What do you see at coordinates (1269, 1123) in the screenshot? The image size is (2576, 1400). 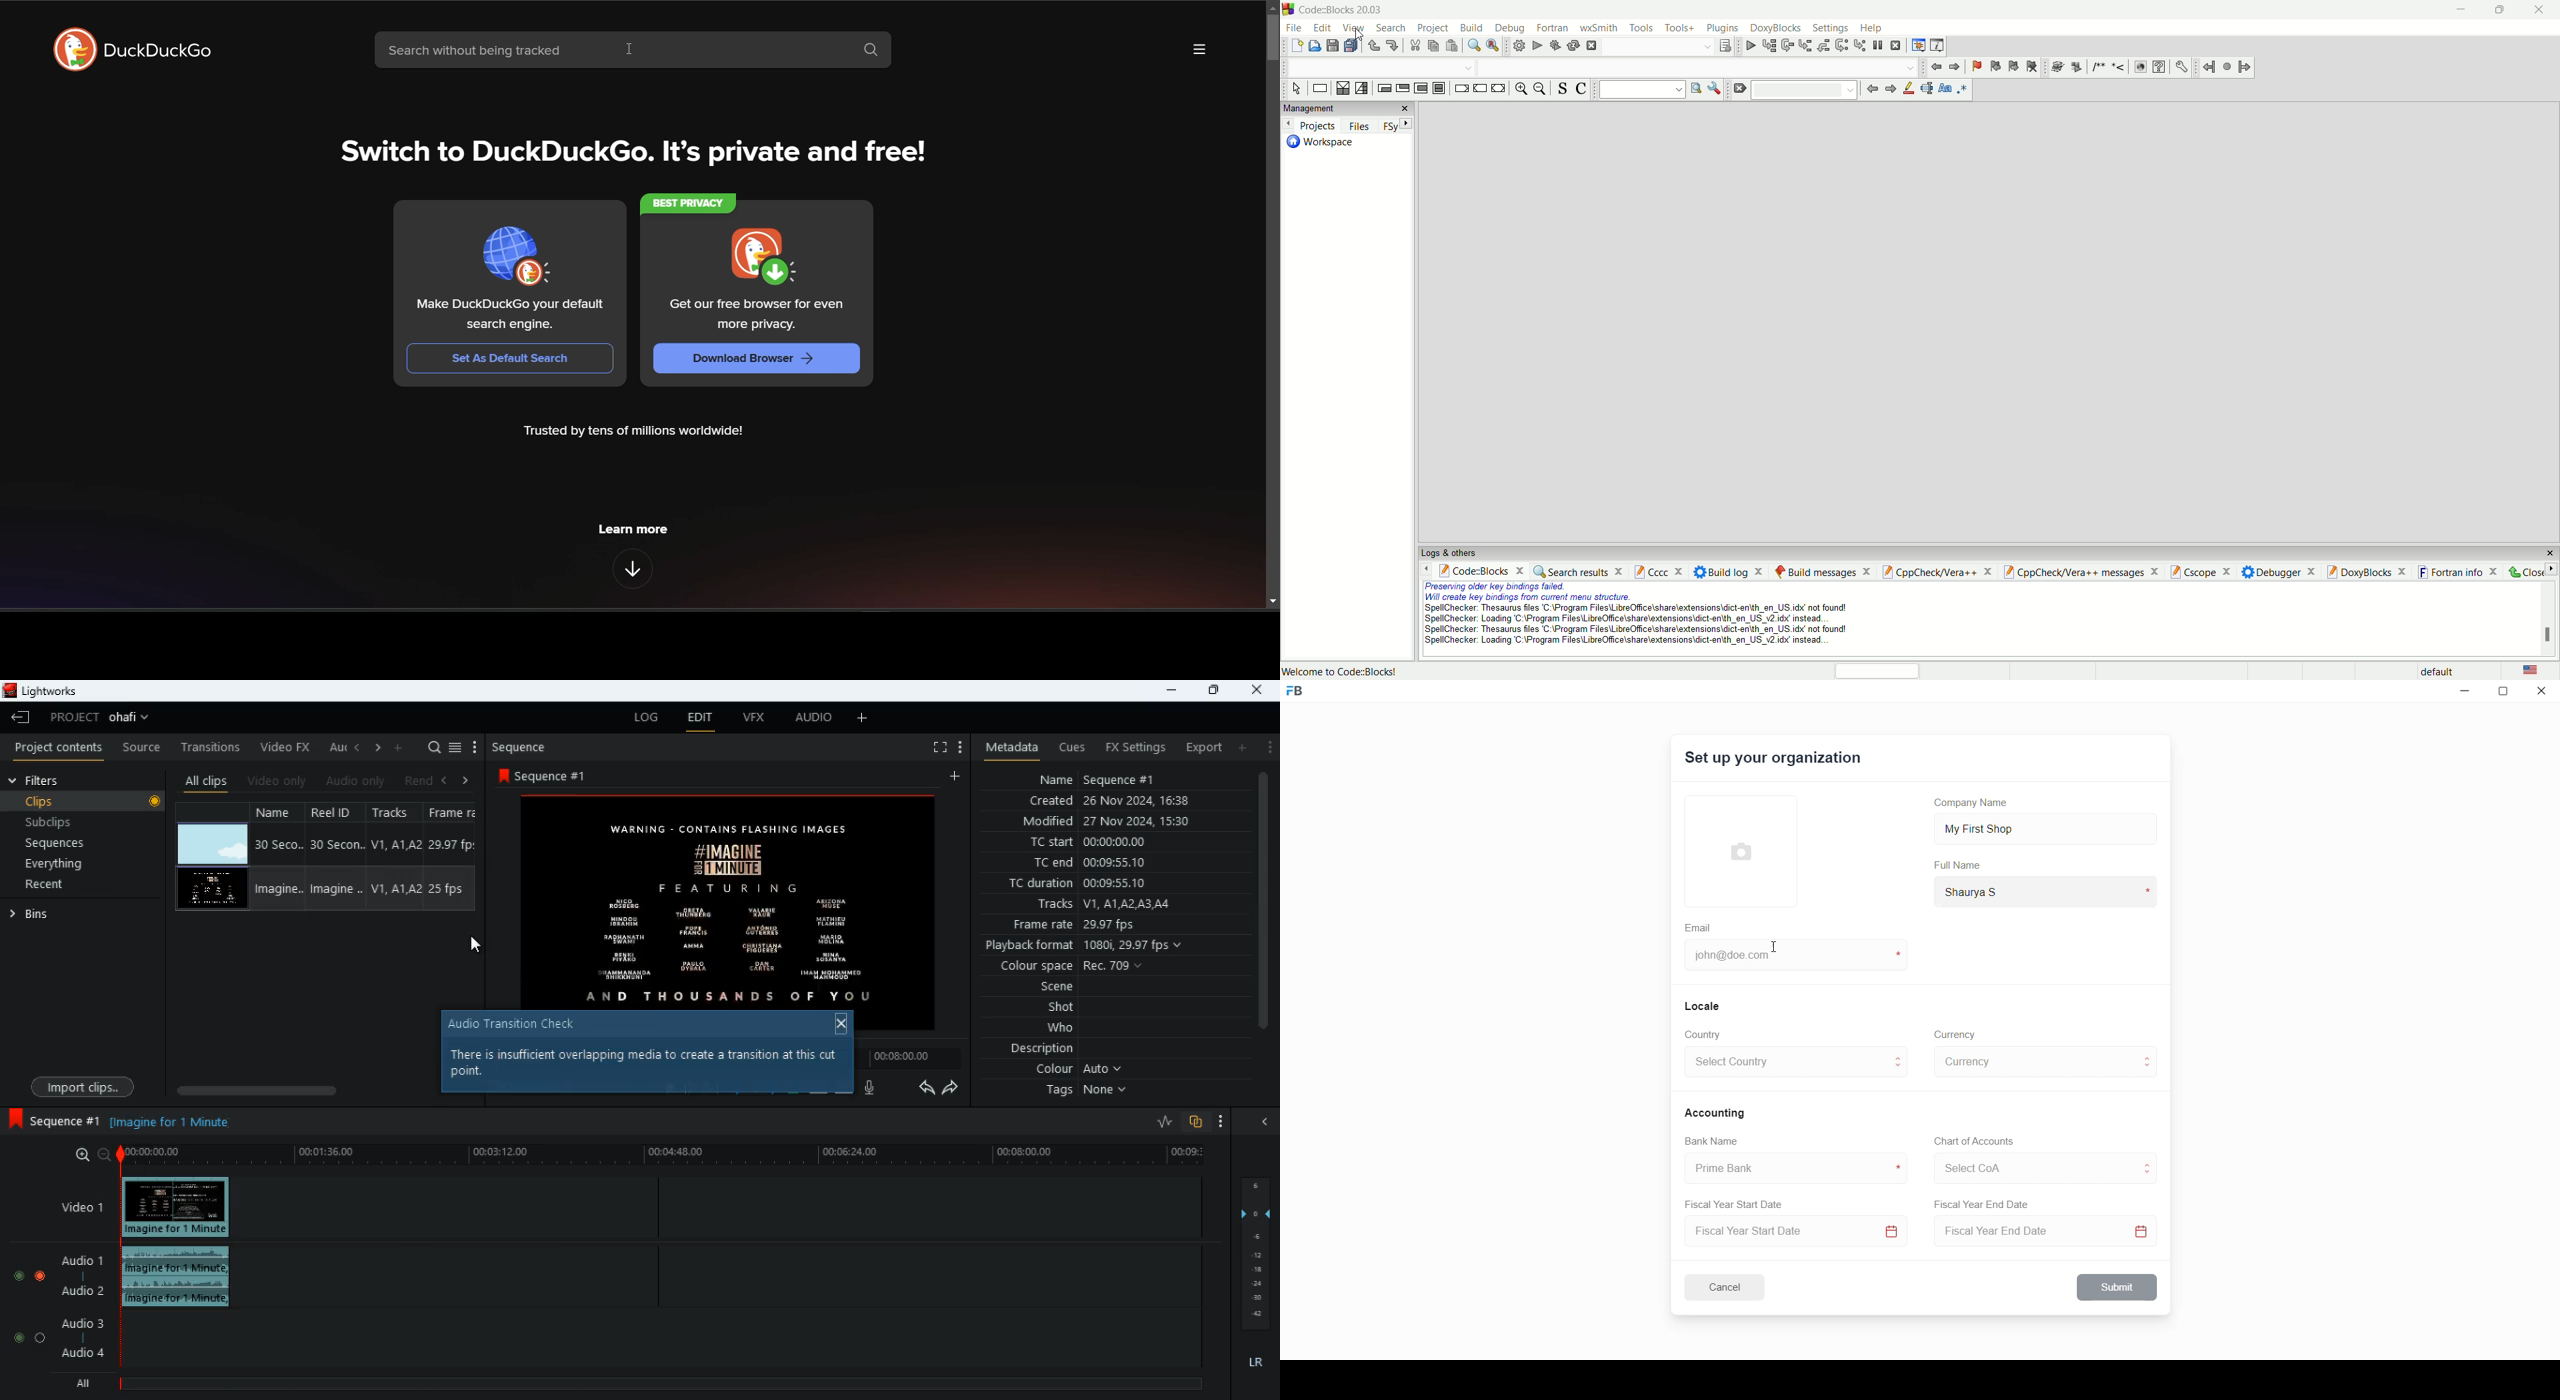 I see `close` at bounding box center [1269, 1123].